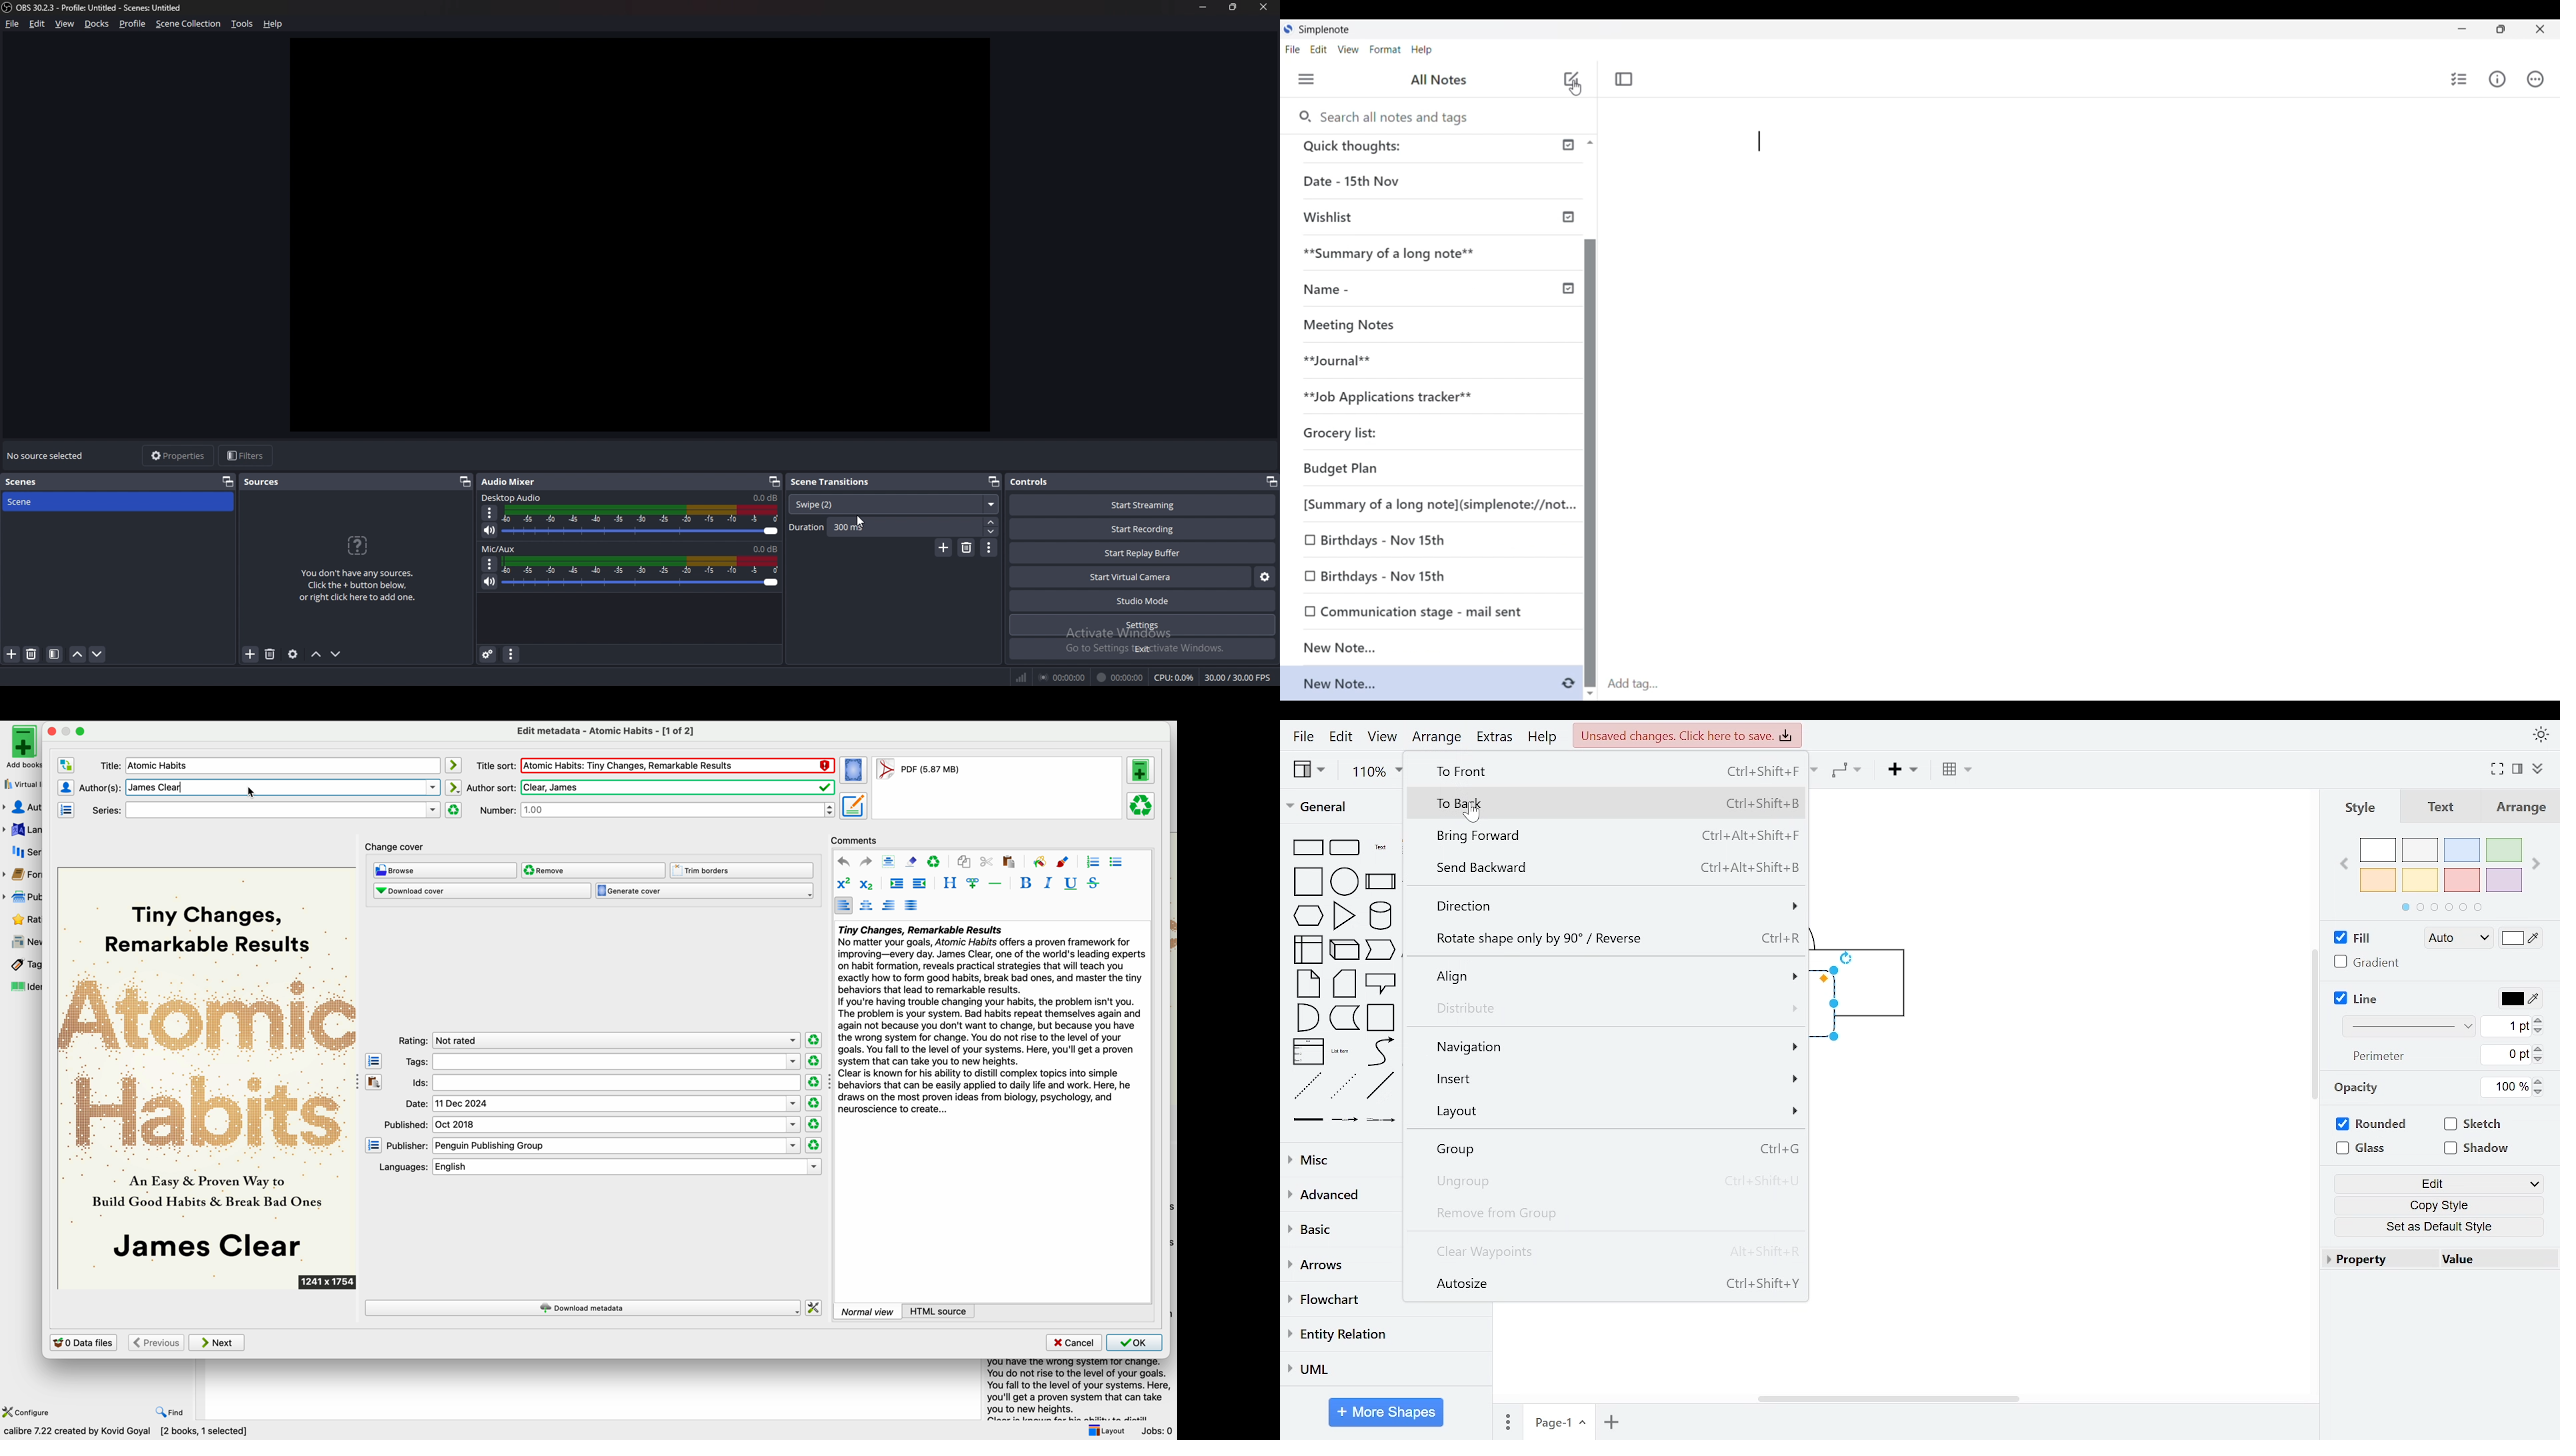 Image resolution: width=2576 pixels, height=1456 pixels. Describe the element at coordinates (251, 655) in the screenshot. I see `add source` at that location.